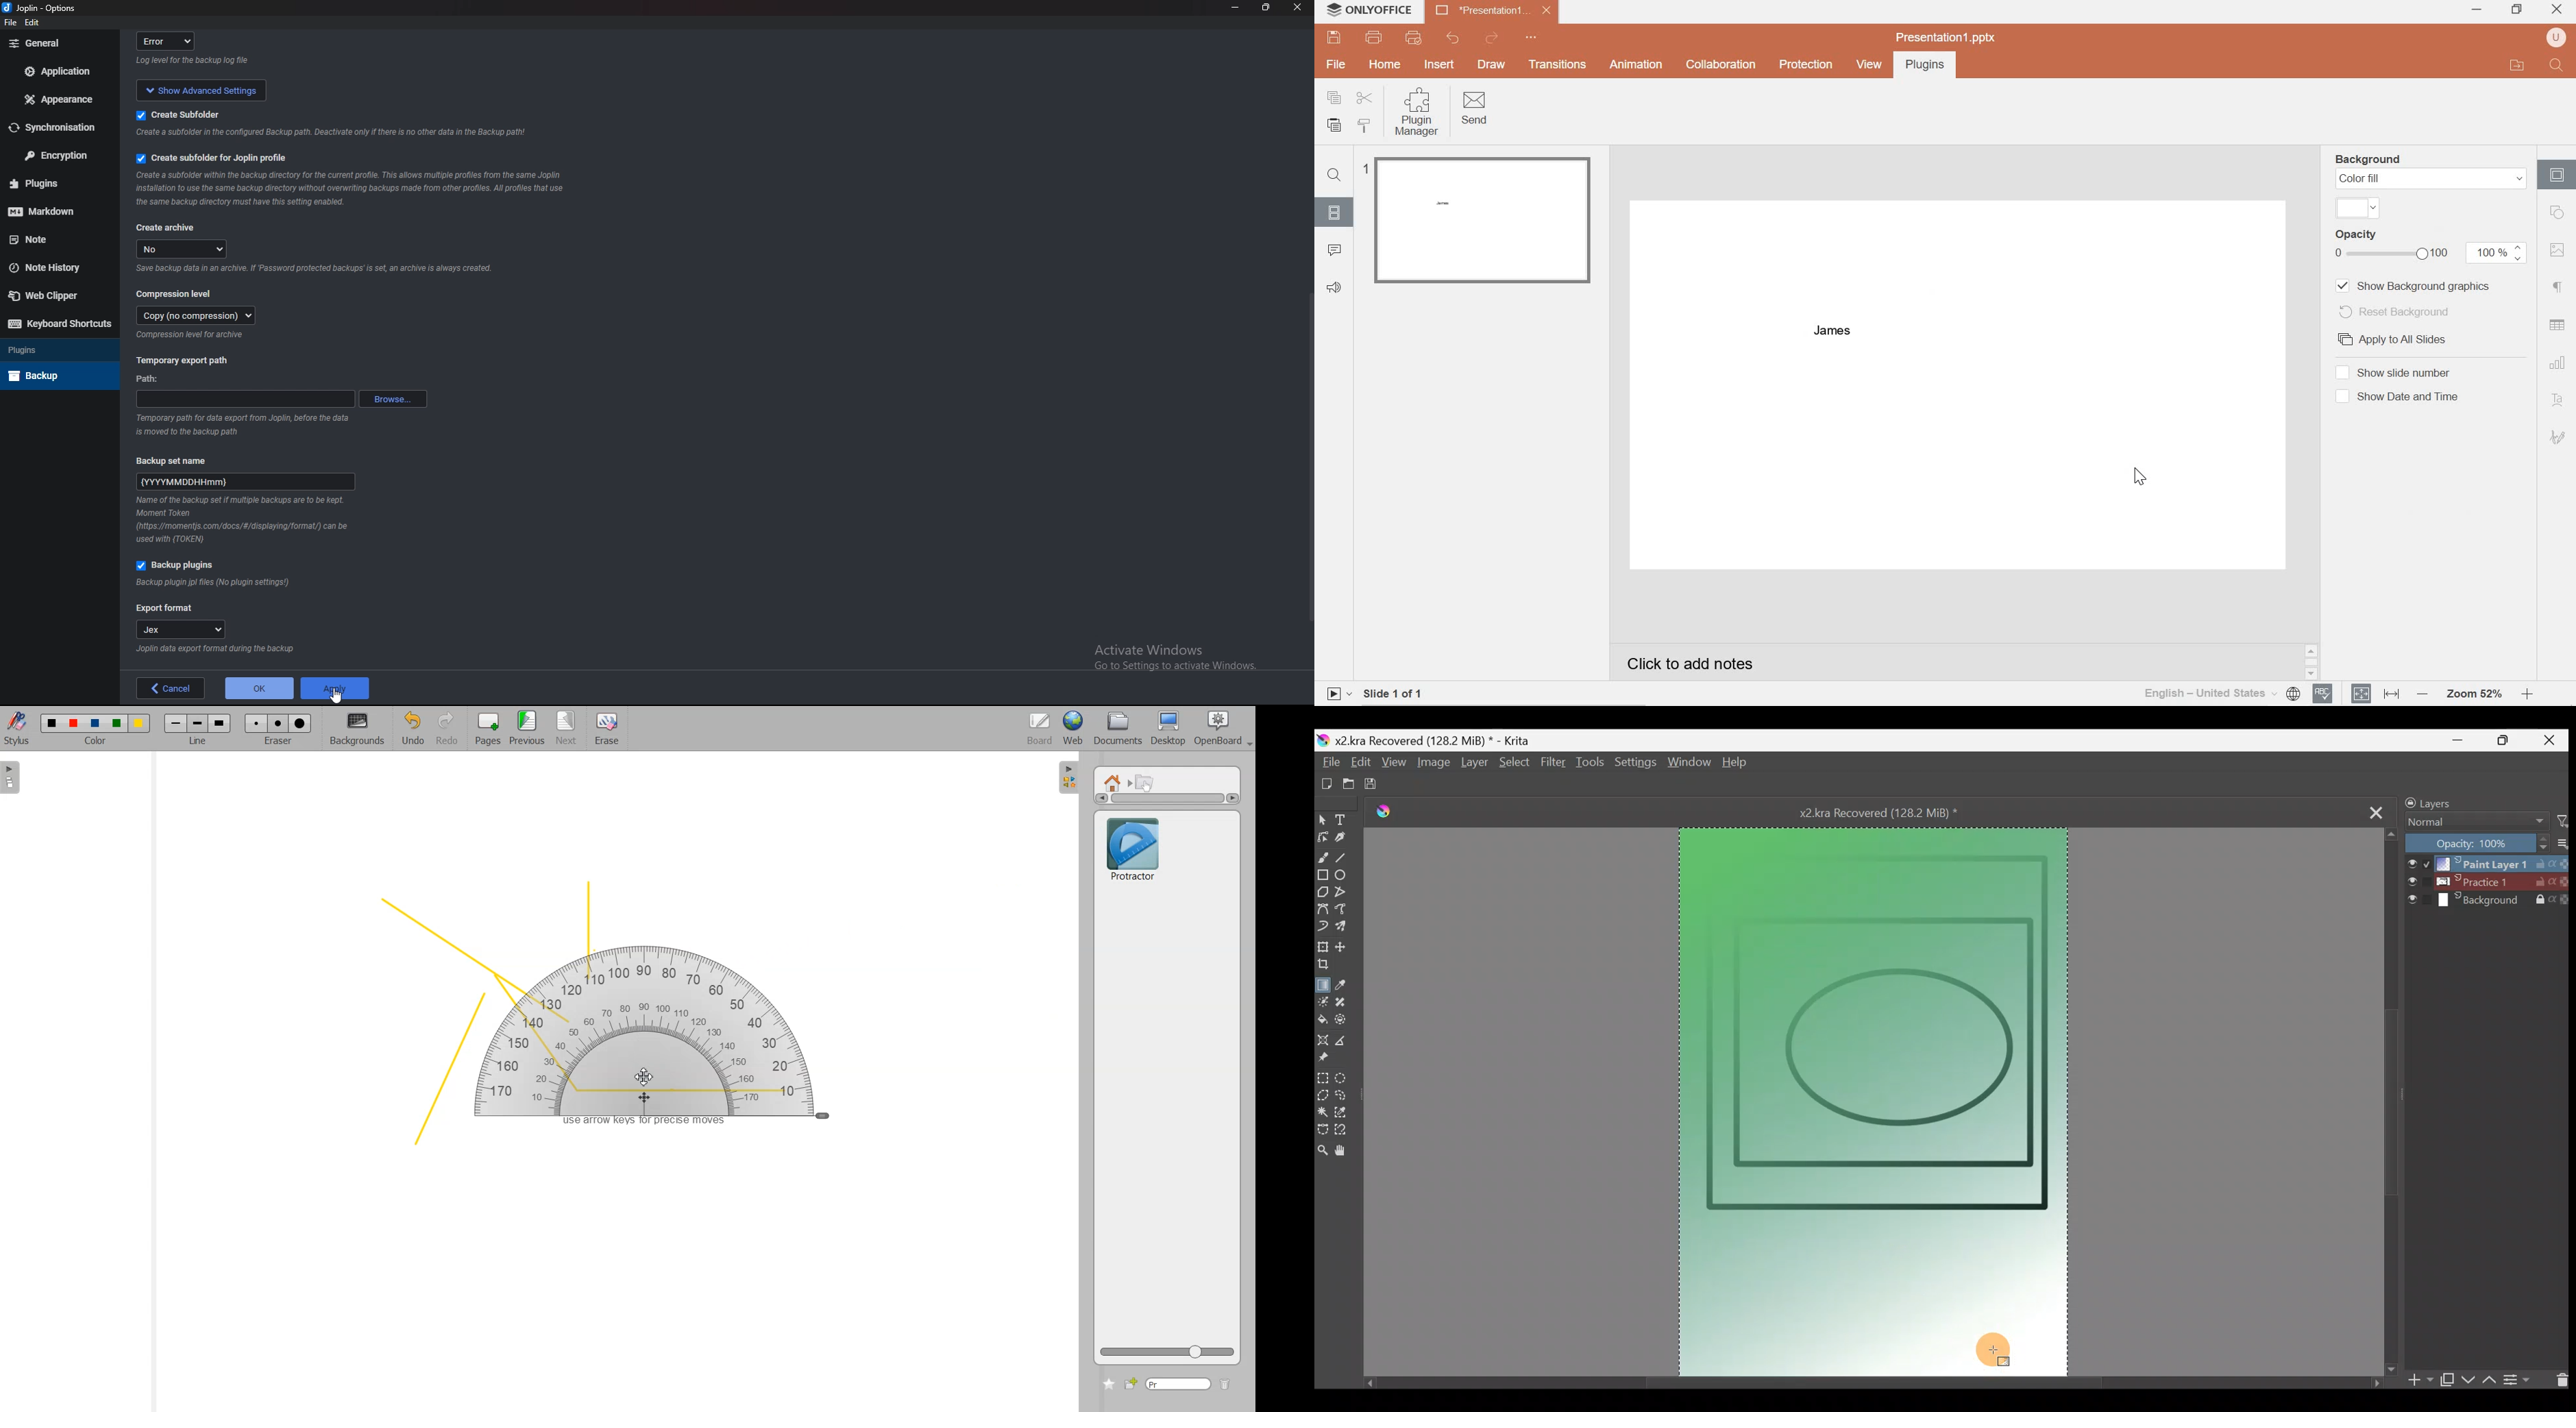 This screenshot has width=2576, height=1428. I want to click on collaboration, so click(1719, 65).